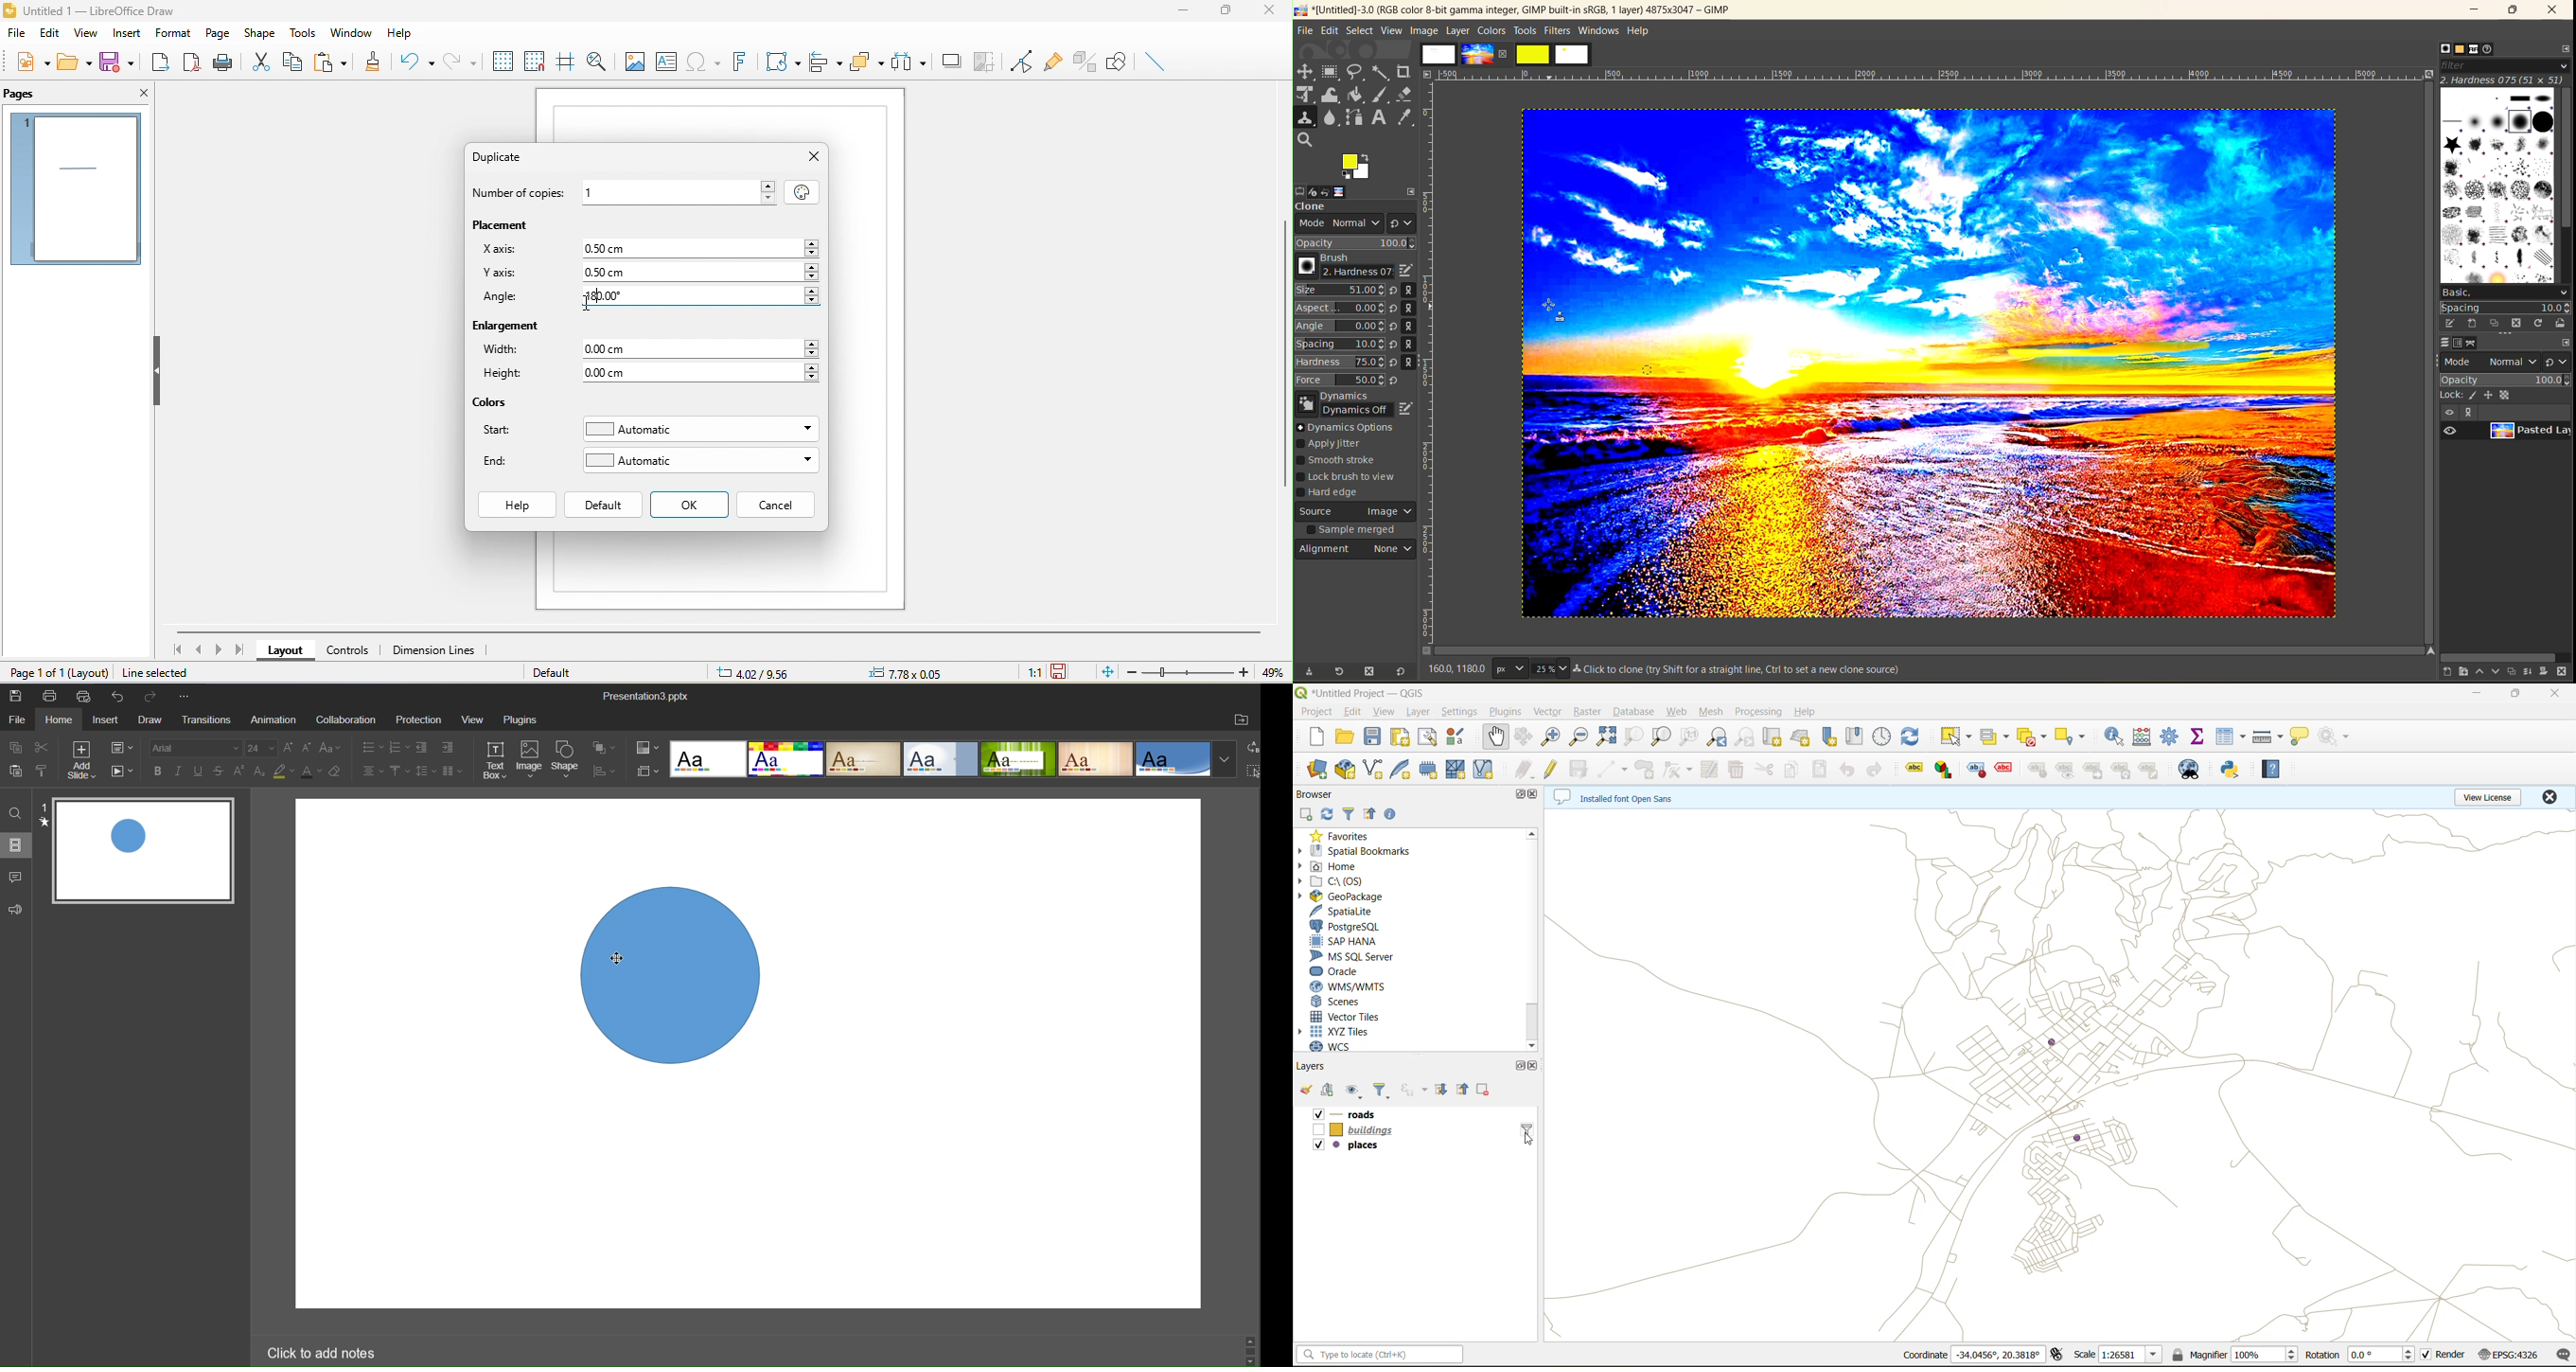 This screenshot has height=1372, width=2576. I want to click on align objects, so click(827, 62).